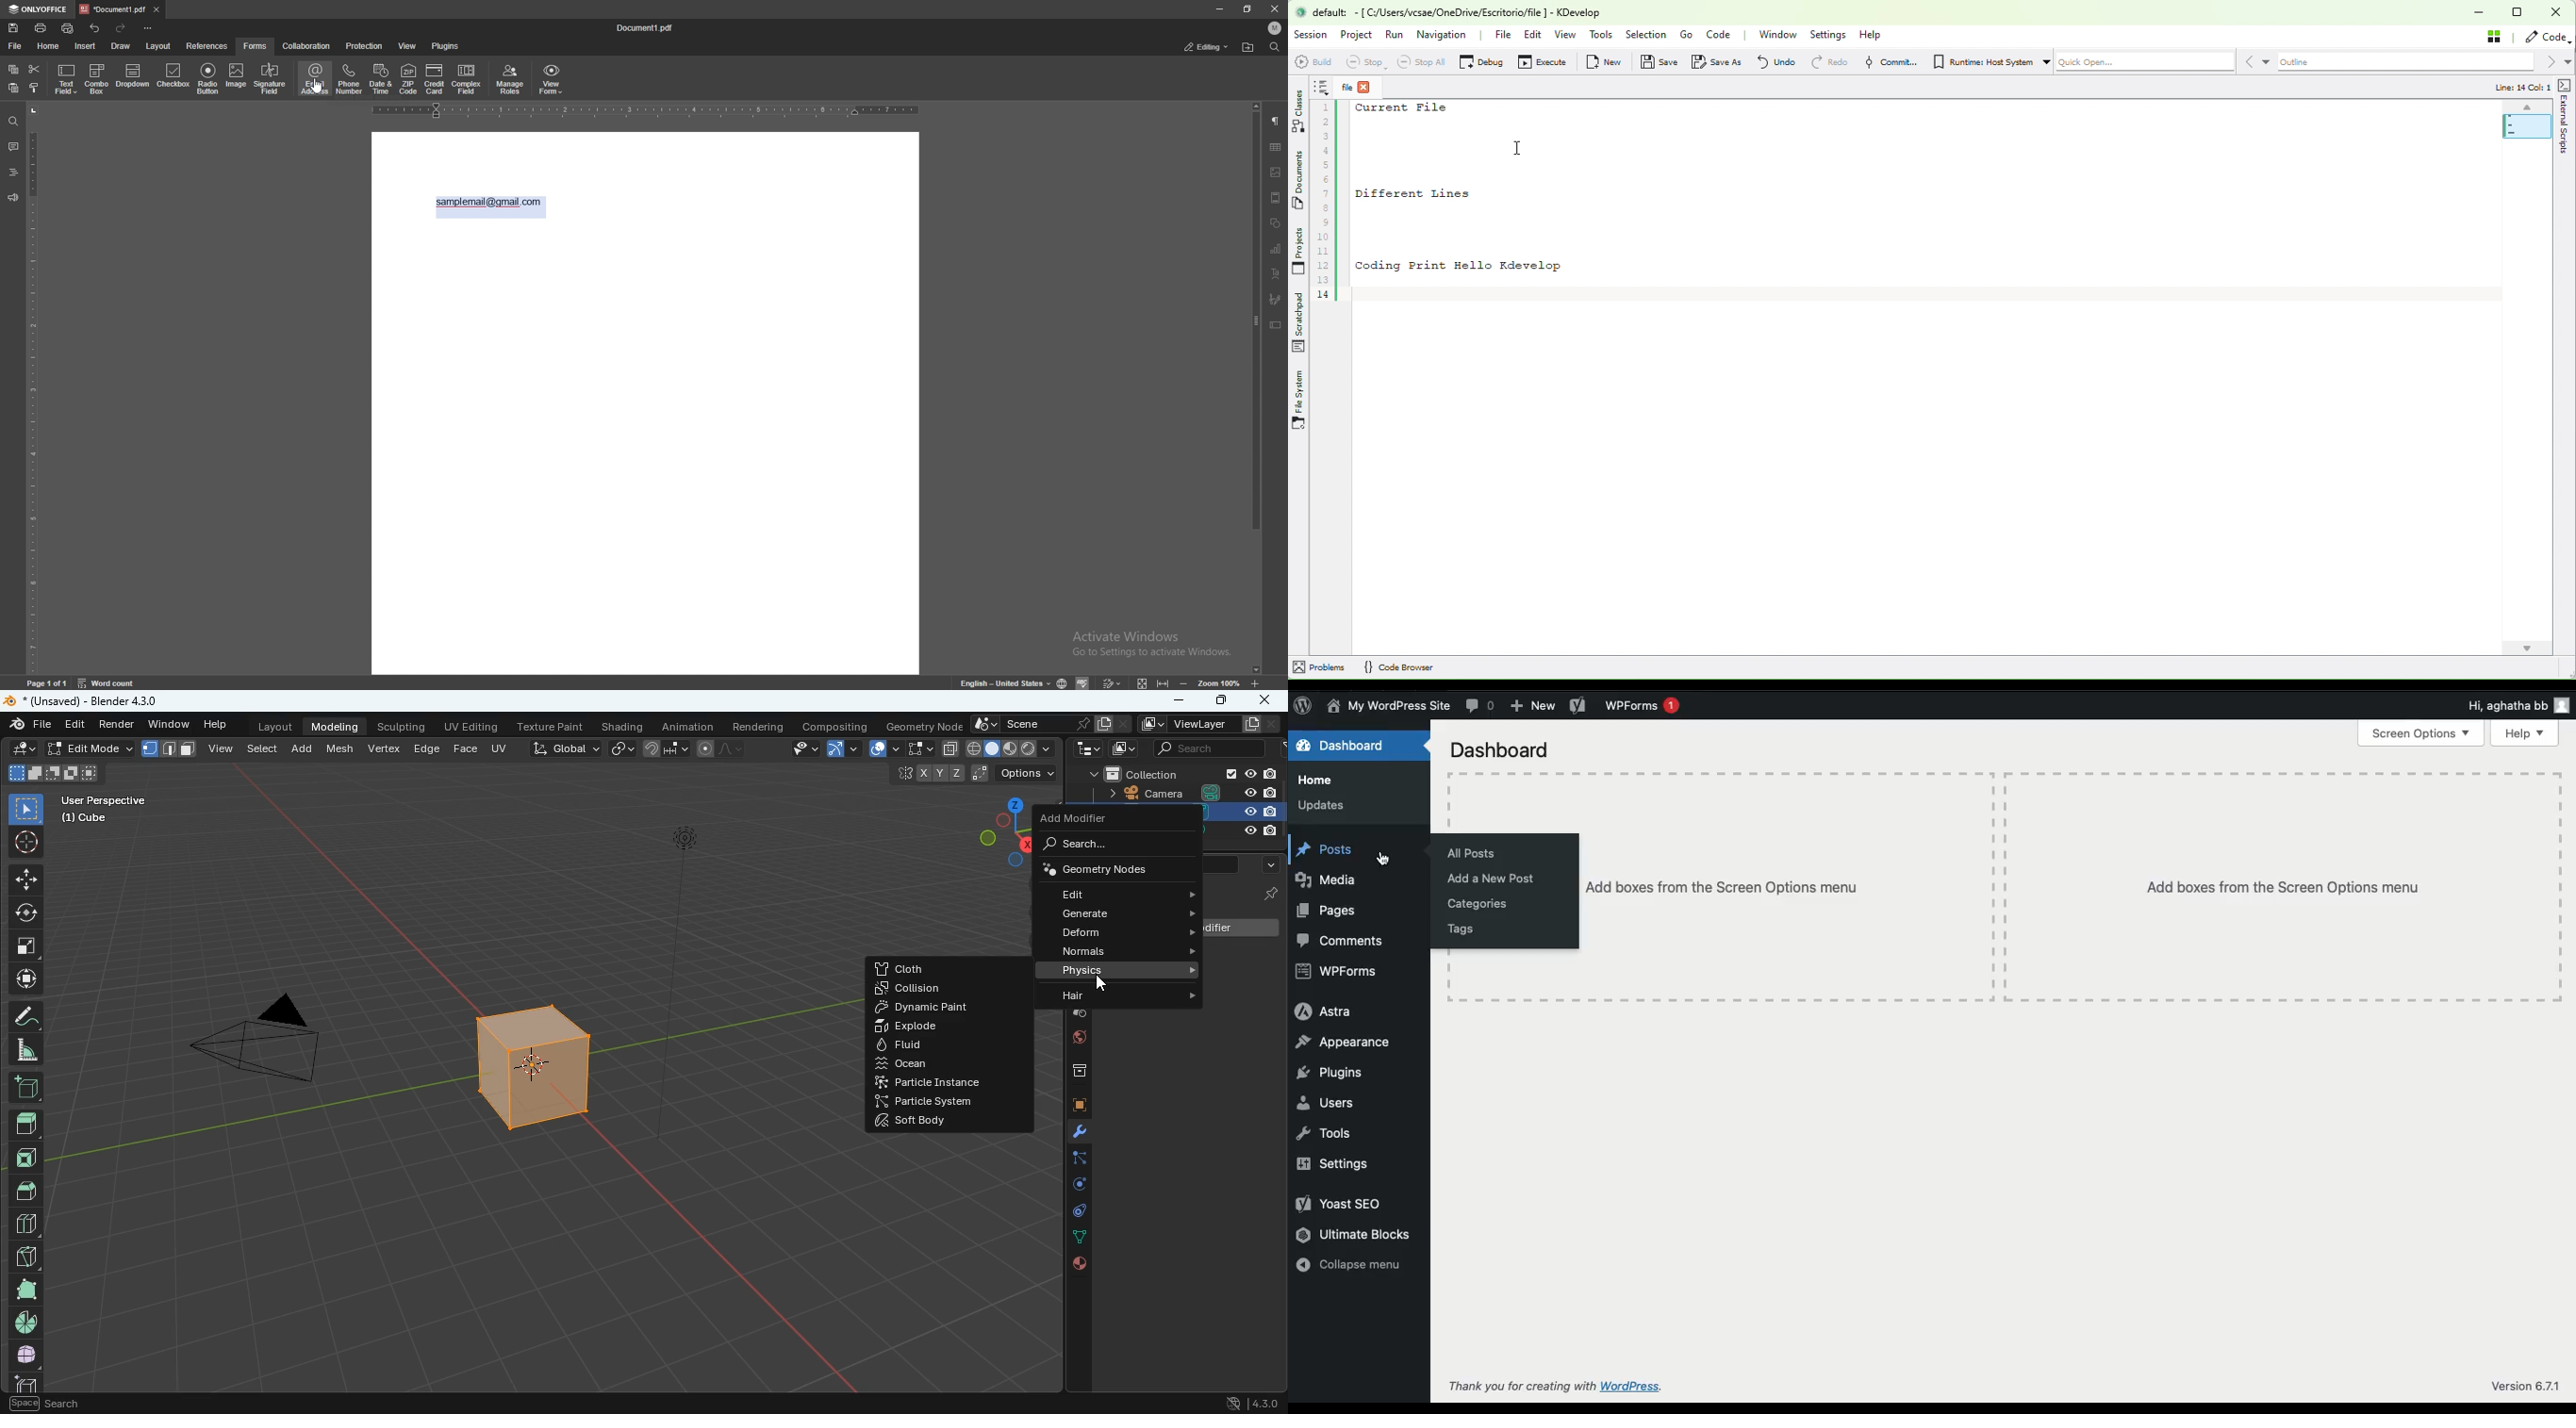 The height and width of the screenshot is (1428, 2576). What do you see at coordinates (33, 389) in the screenshot?
I see `vertical scale` at bounding box center [33, 389].